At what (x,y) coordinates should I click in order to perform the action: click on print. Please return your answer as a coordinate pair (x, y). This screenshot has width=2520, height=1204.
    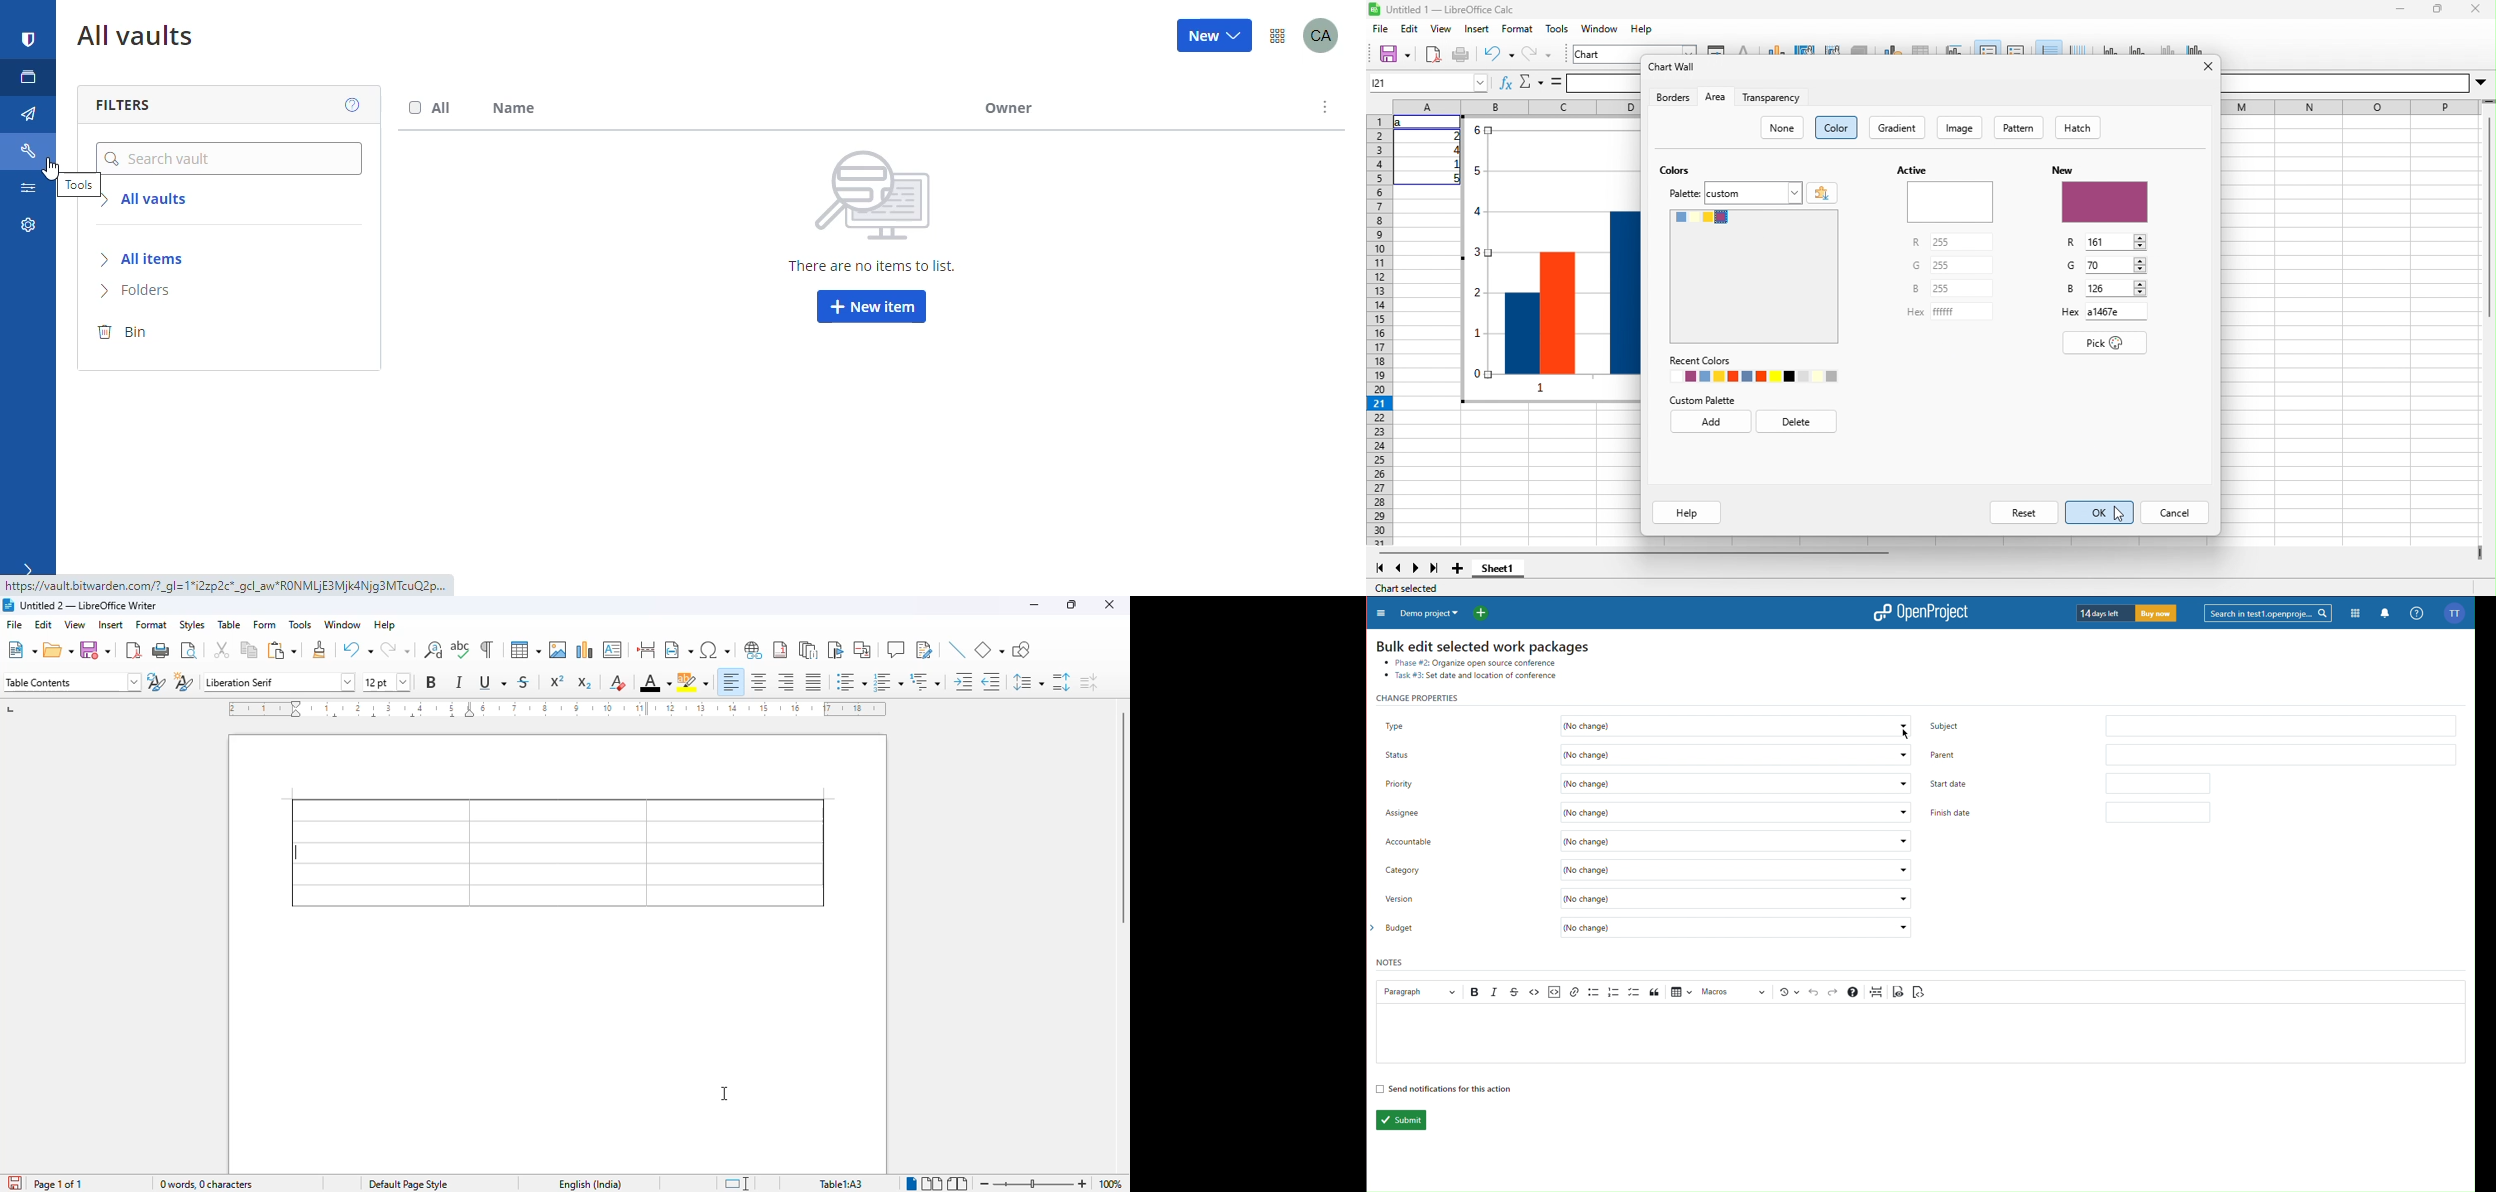
    Looking at the image, I should click on (162, 651).